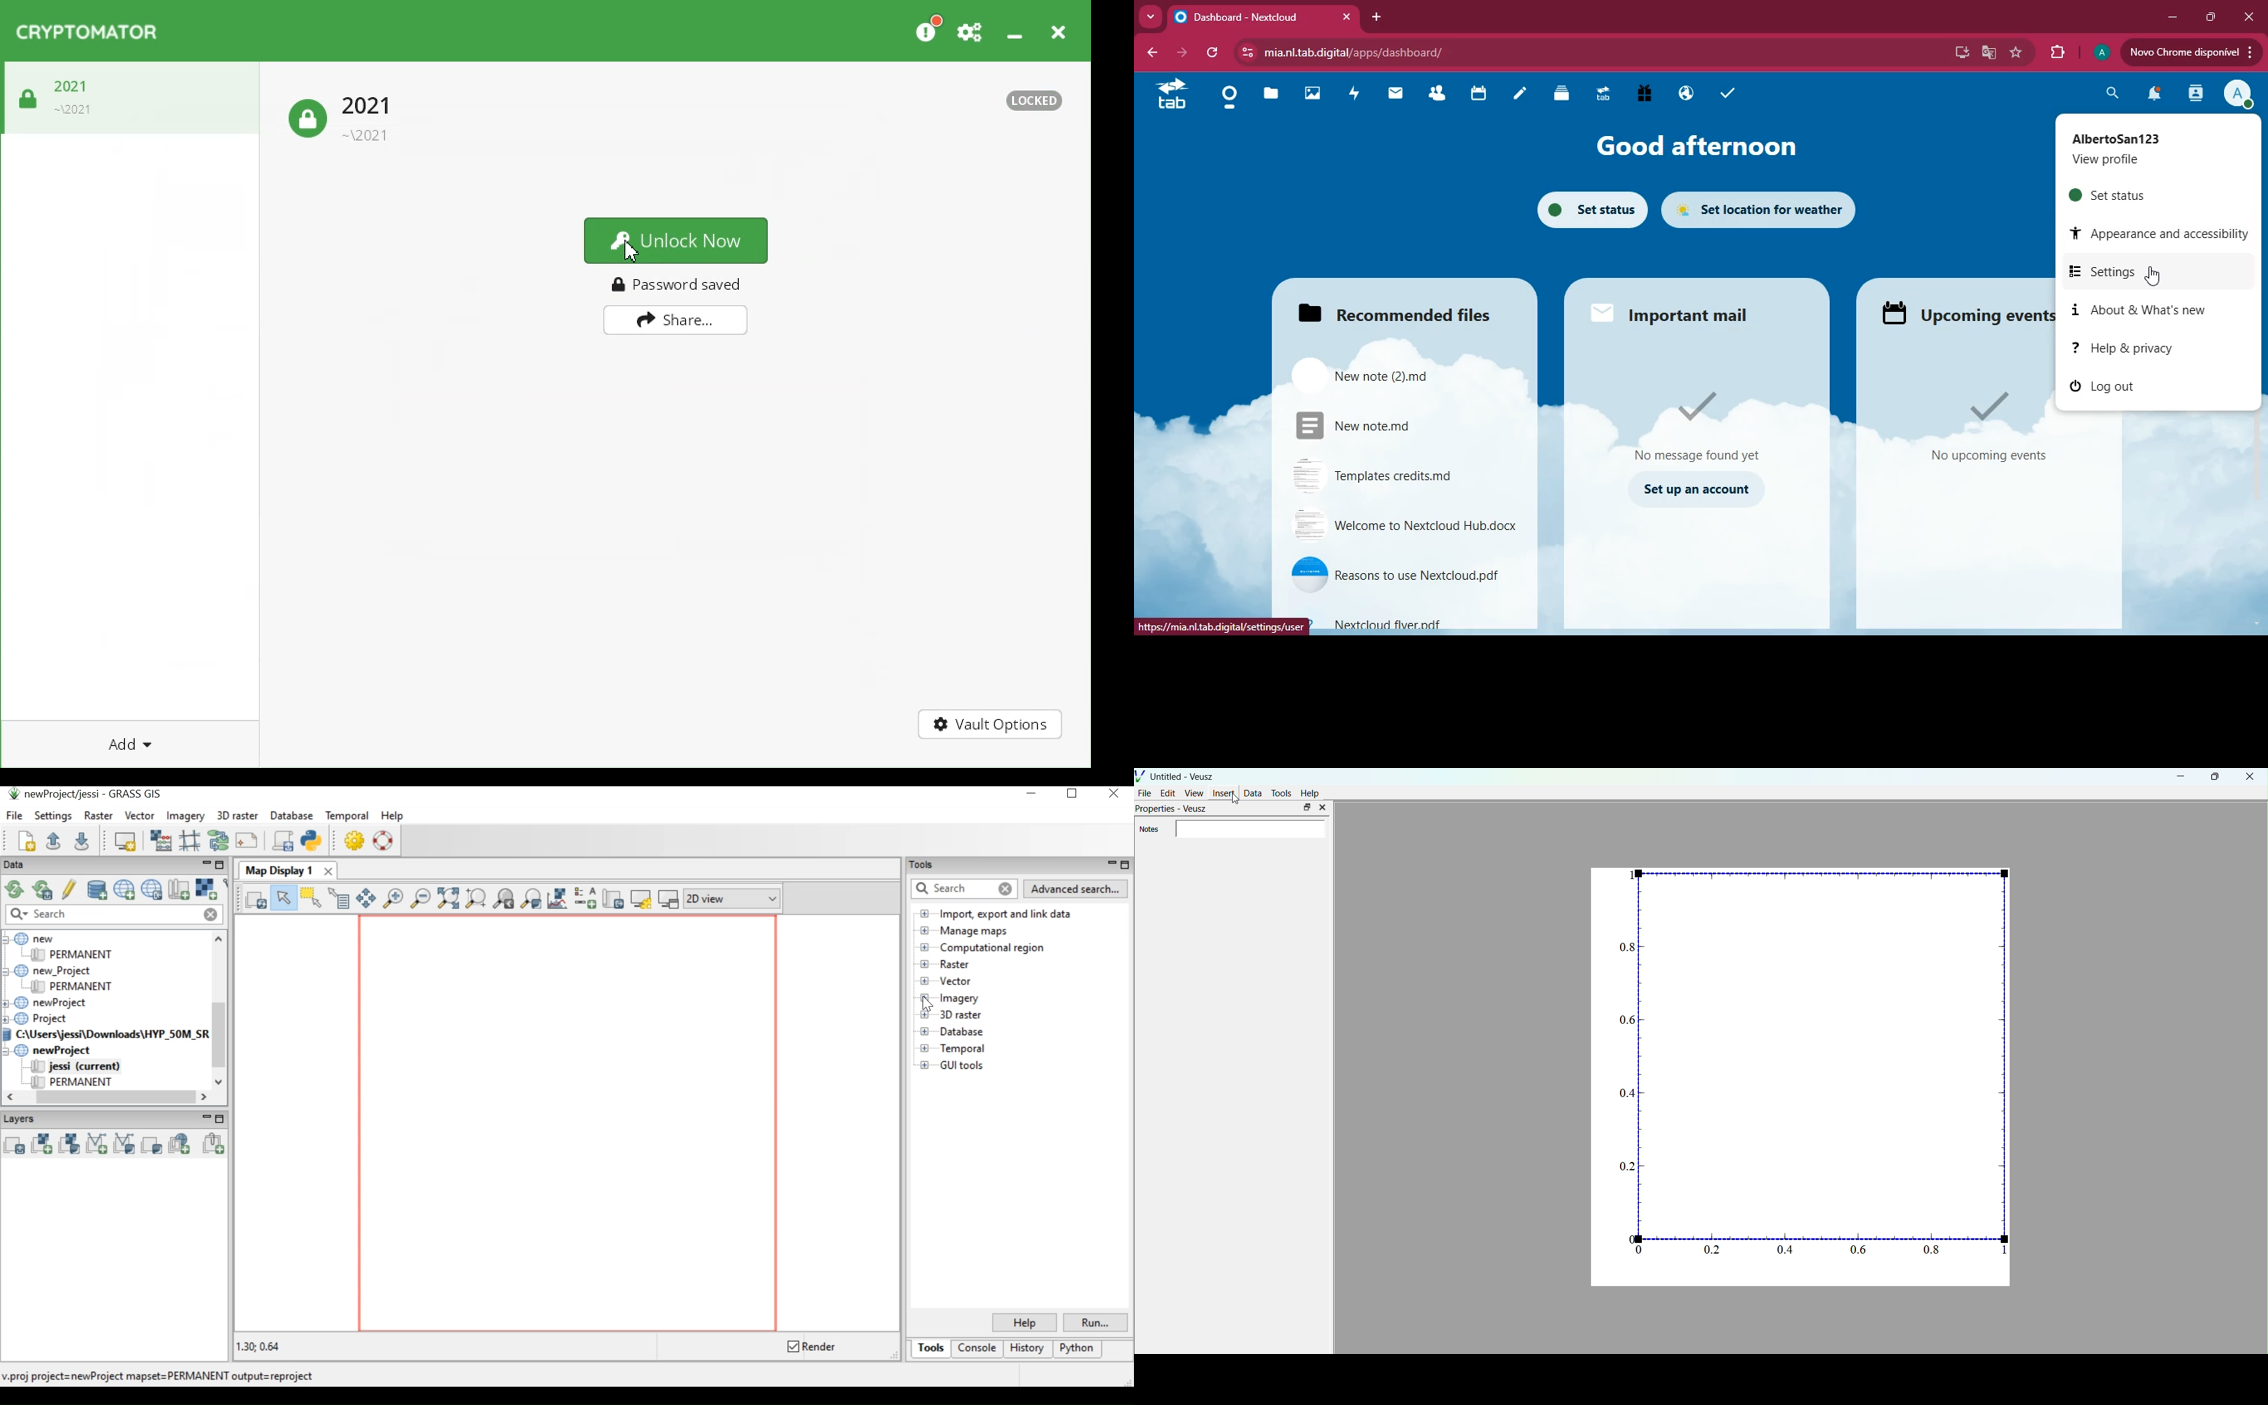 This screenshot has width=2268, height=1428. Describe the element at coordinates (1960, 317) in the screenshot. I see `events` at that location.